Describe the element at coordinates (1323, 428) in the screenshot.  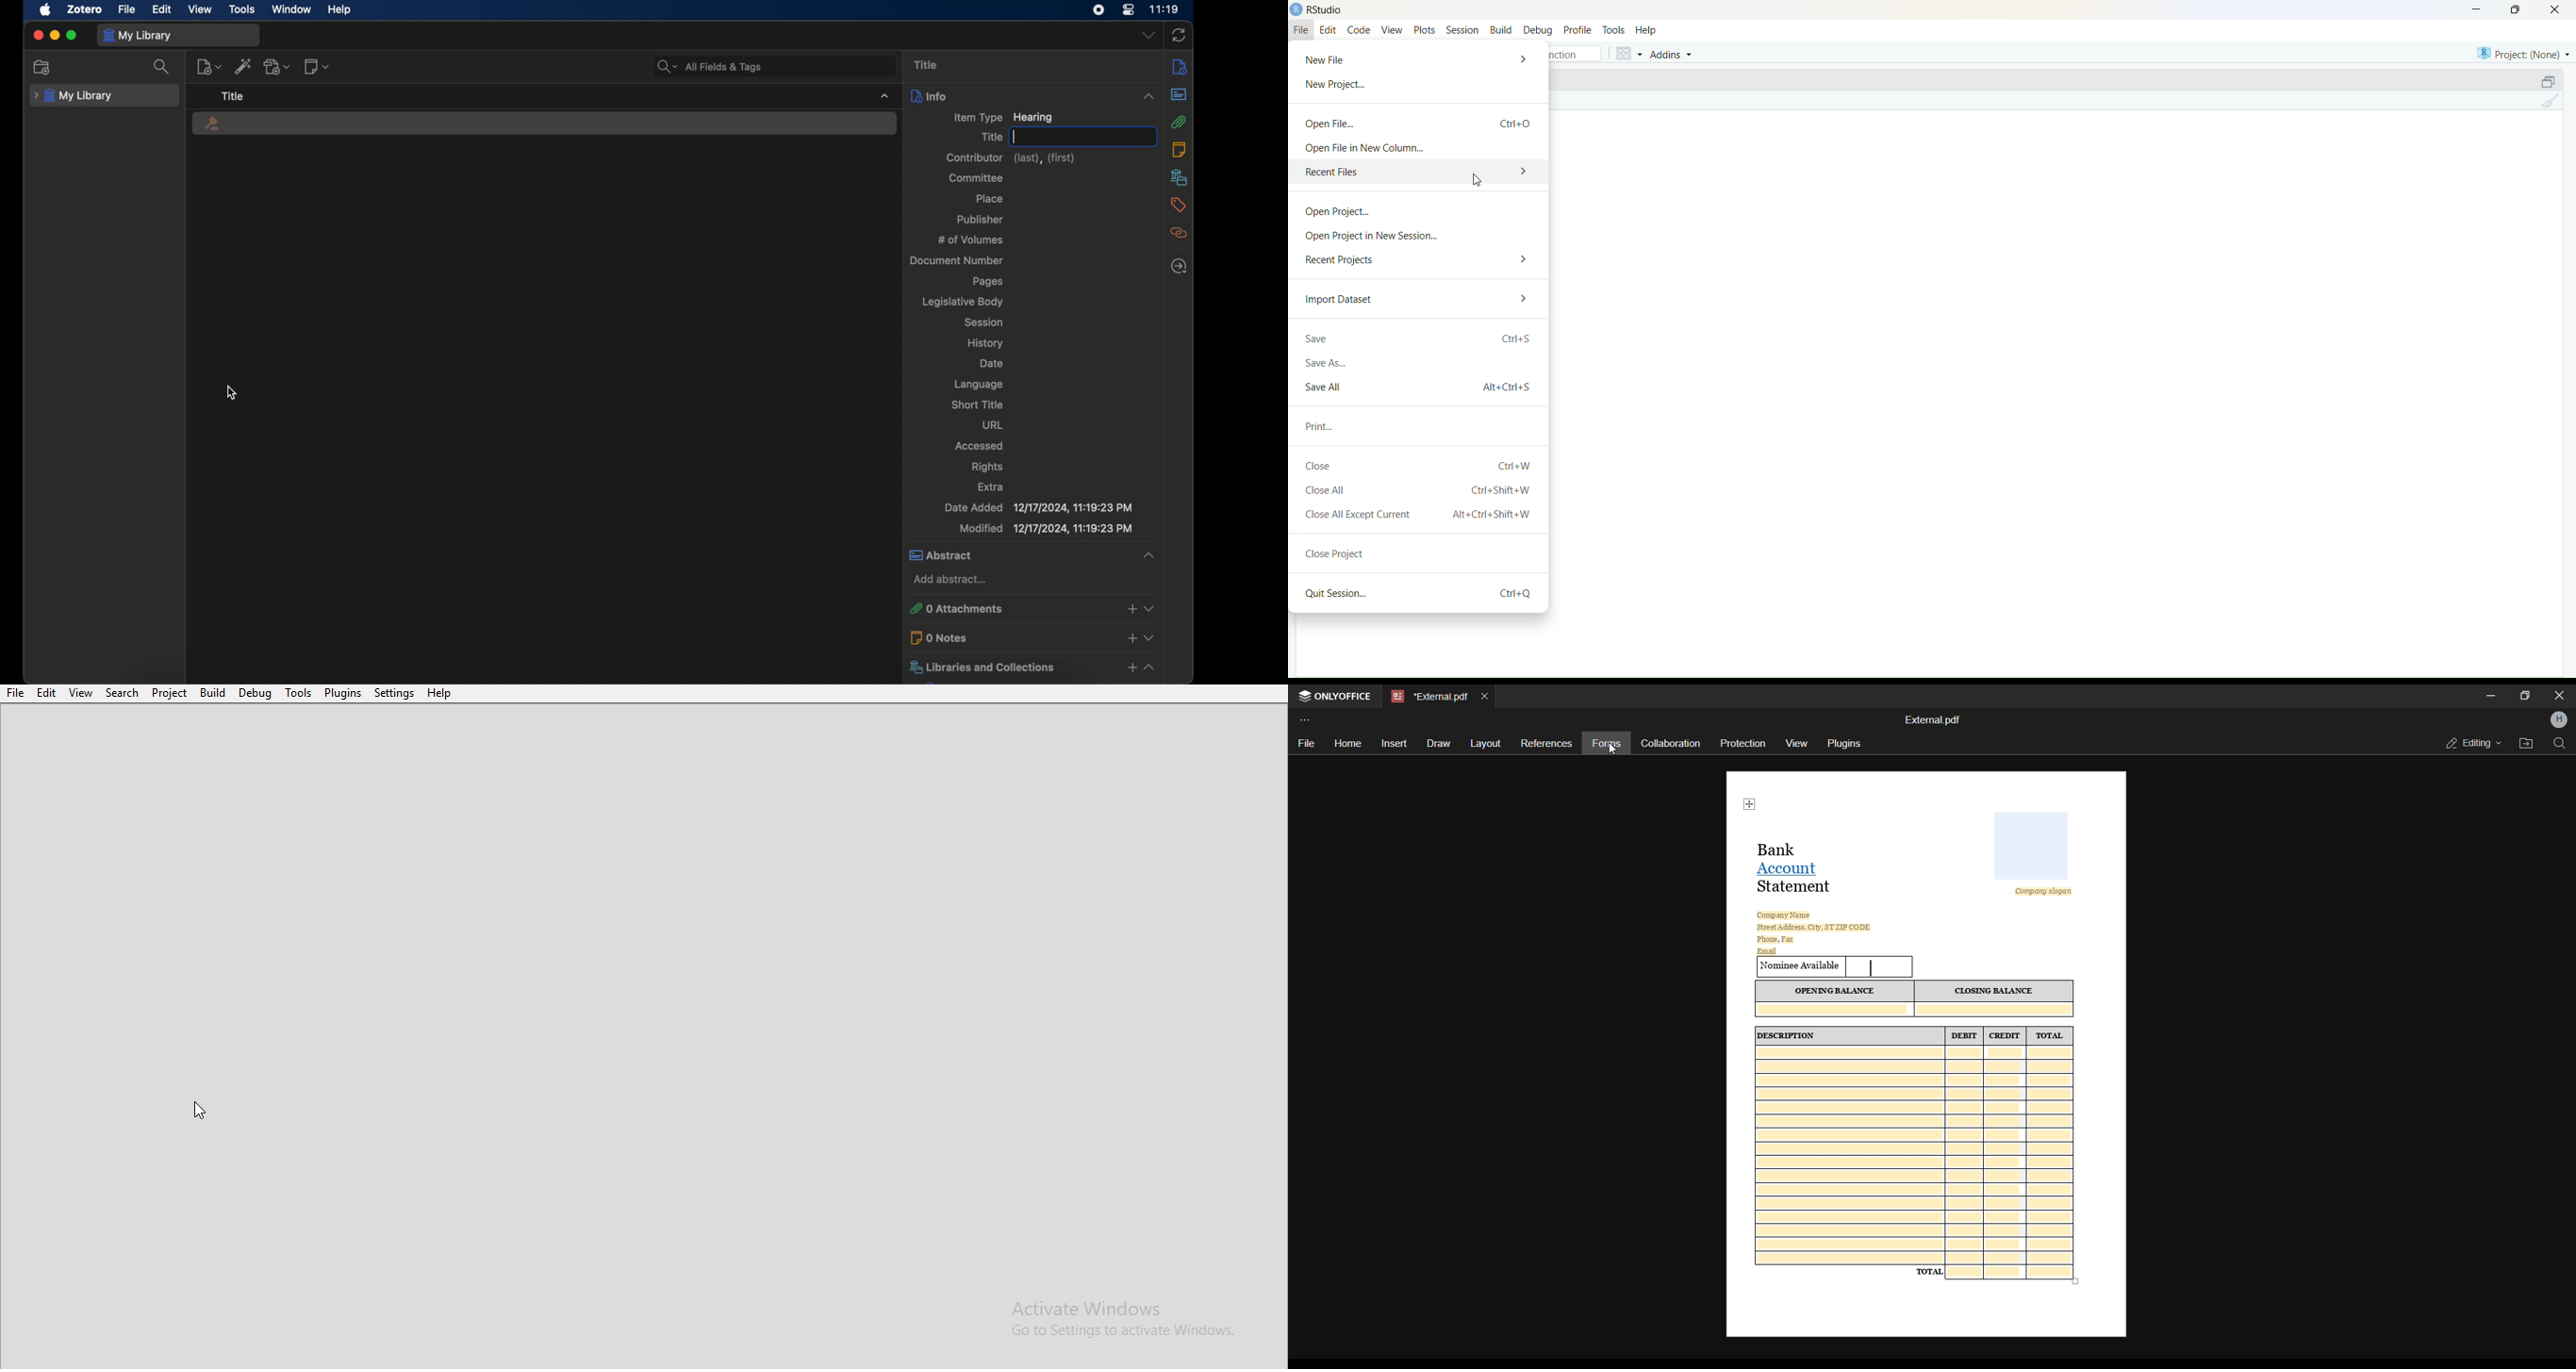
I see `Print...` at that location.